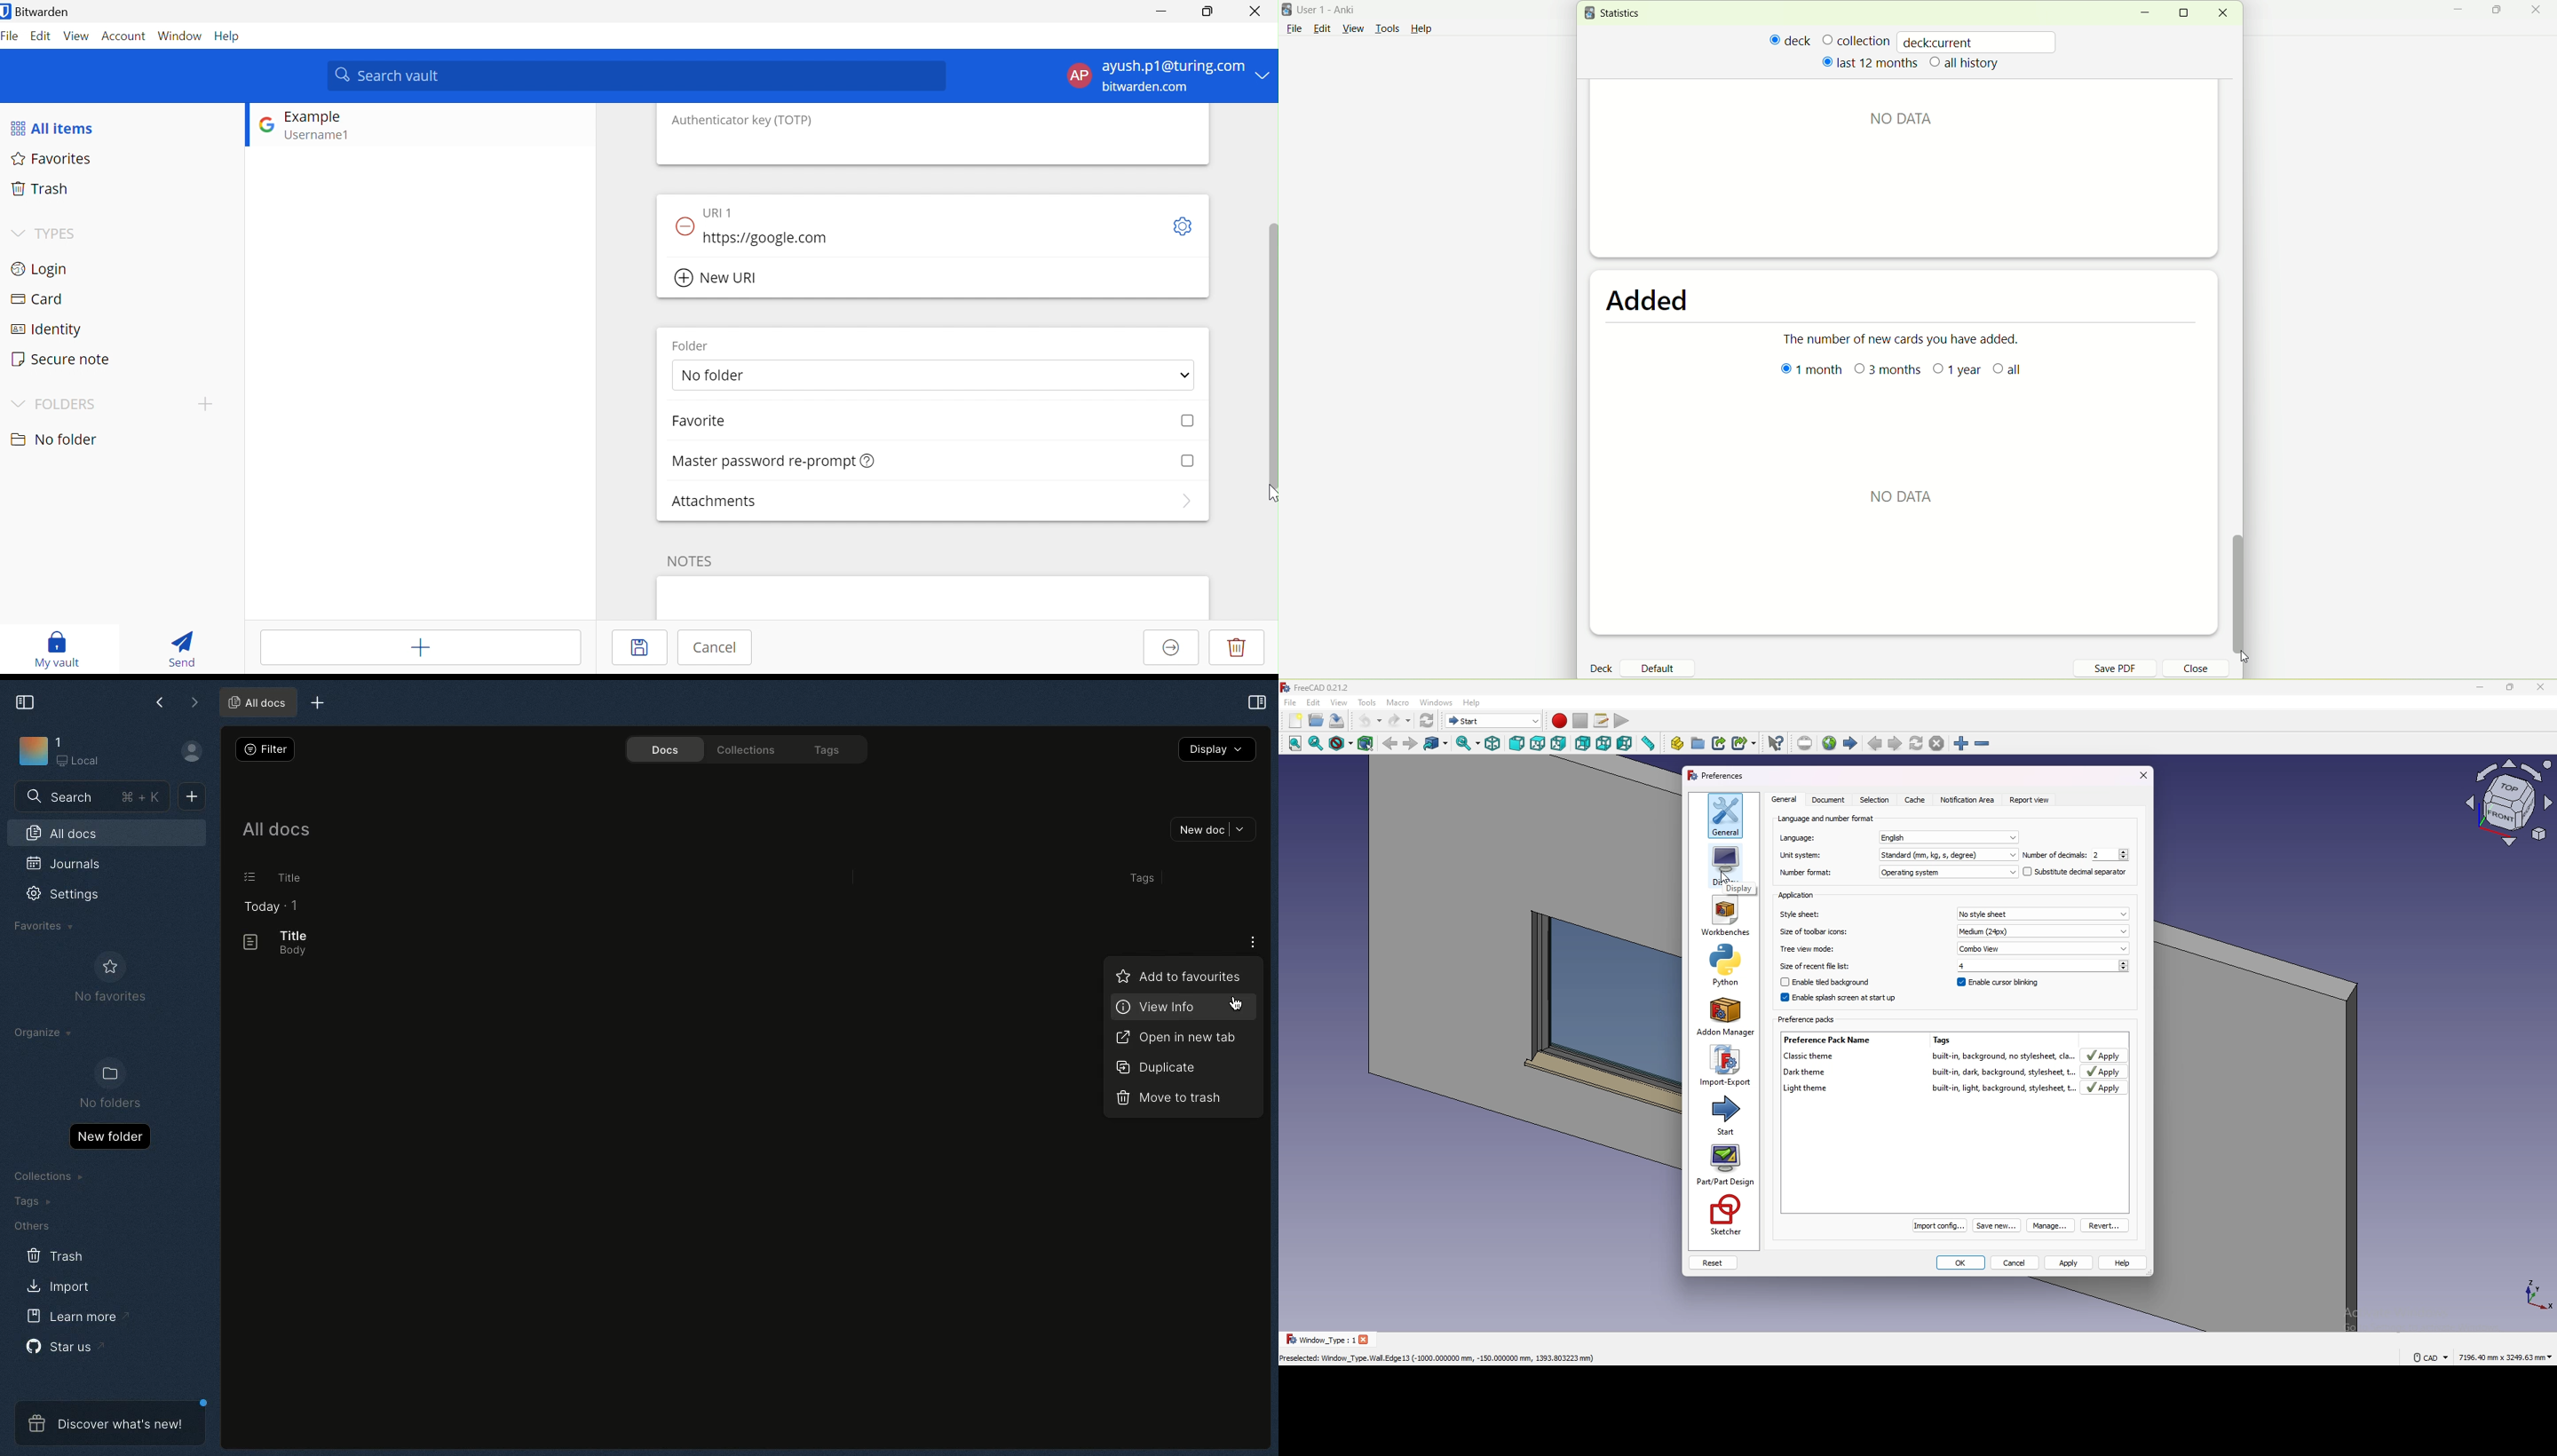 The width and height of the screenshot is (2576, 1456). What do you see at coordinates (1804, 855) in the screenshot?
I see `unit system:` at bounding box center [1804, 855].